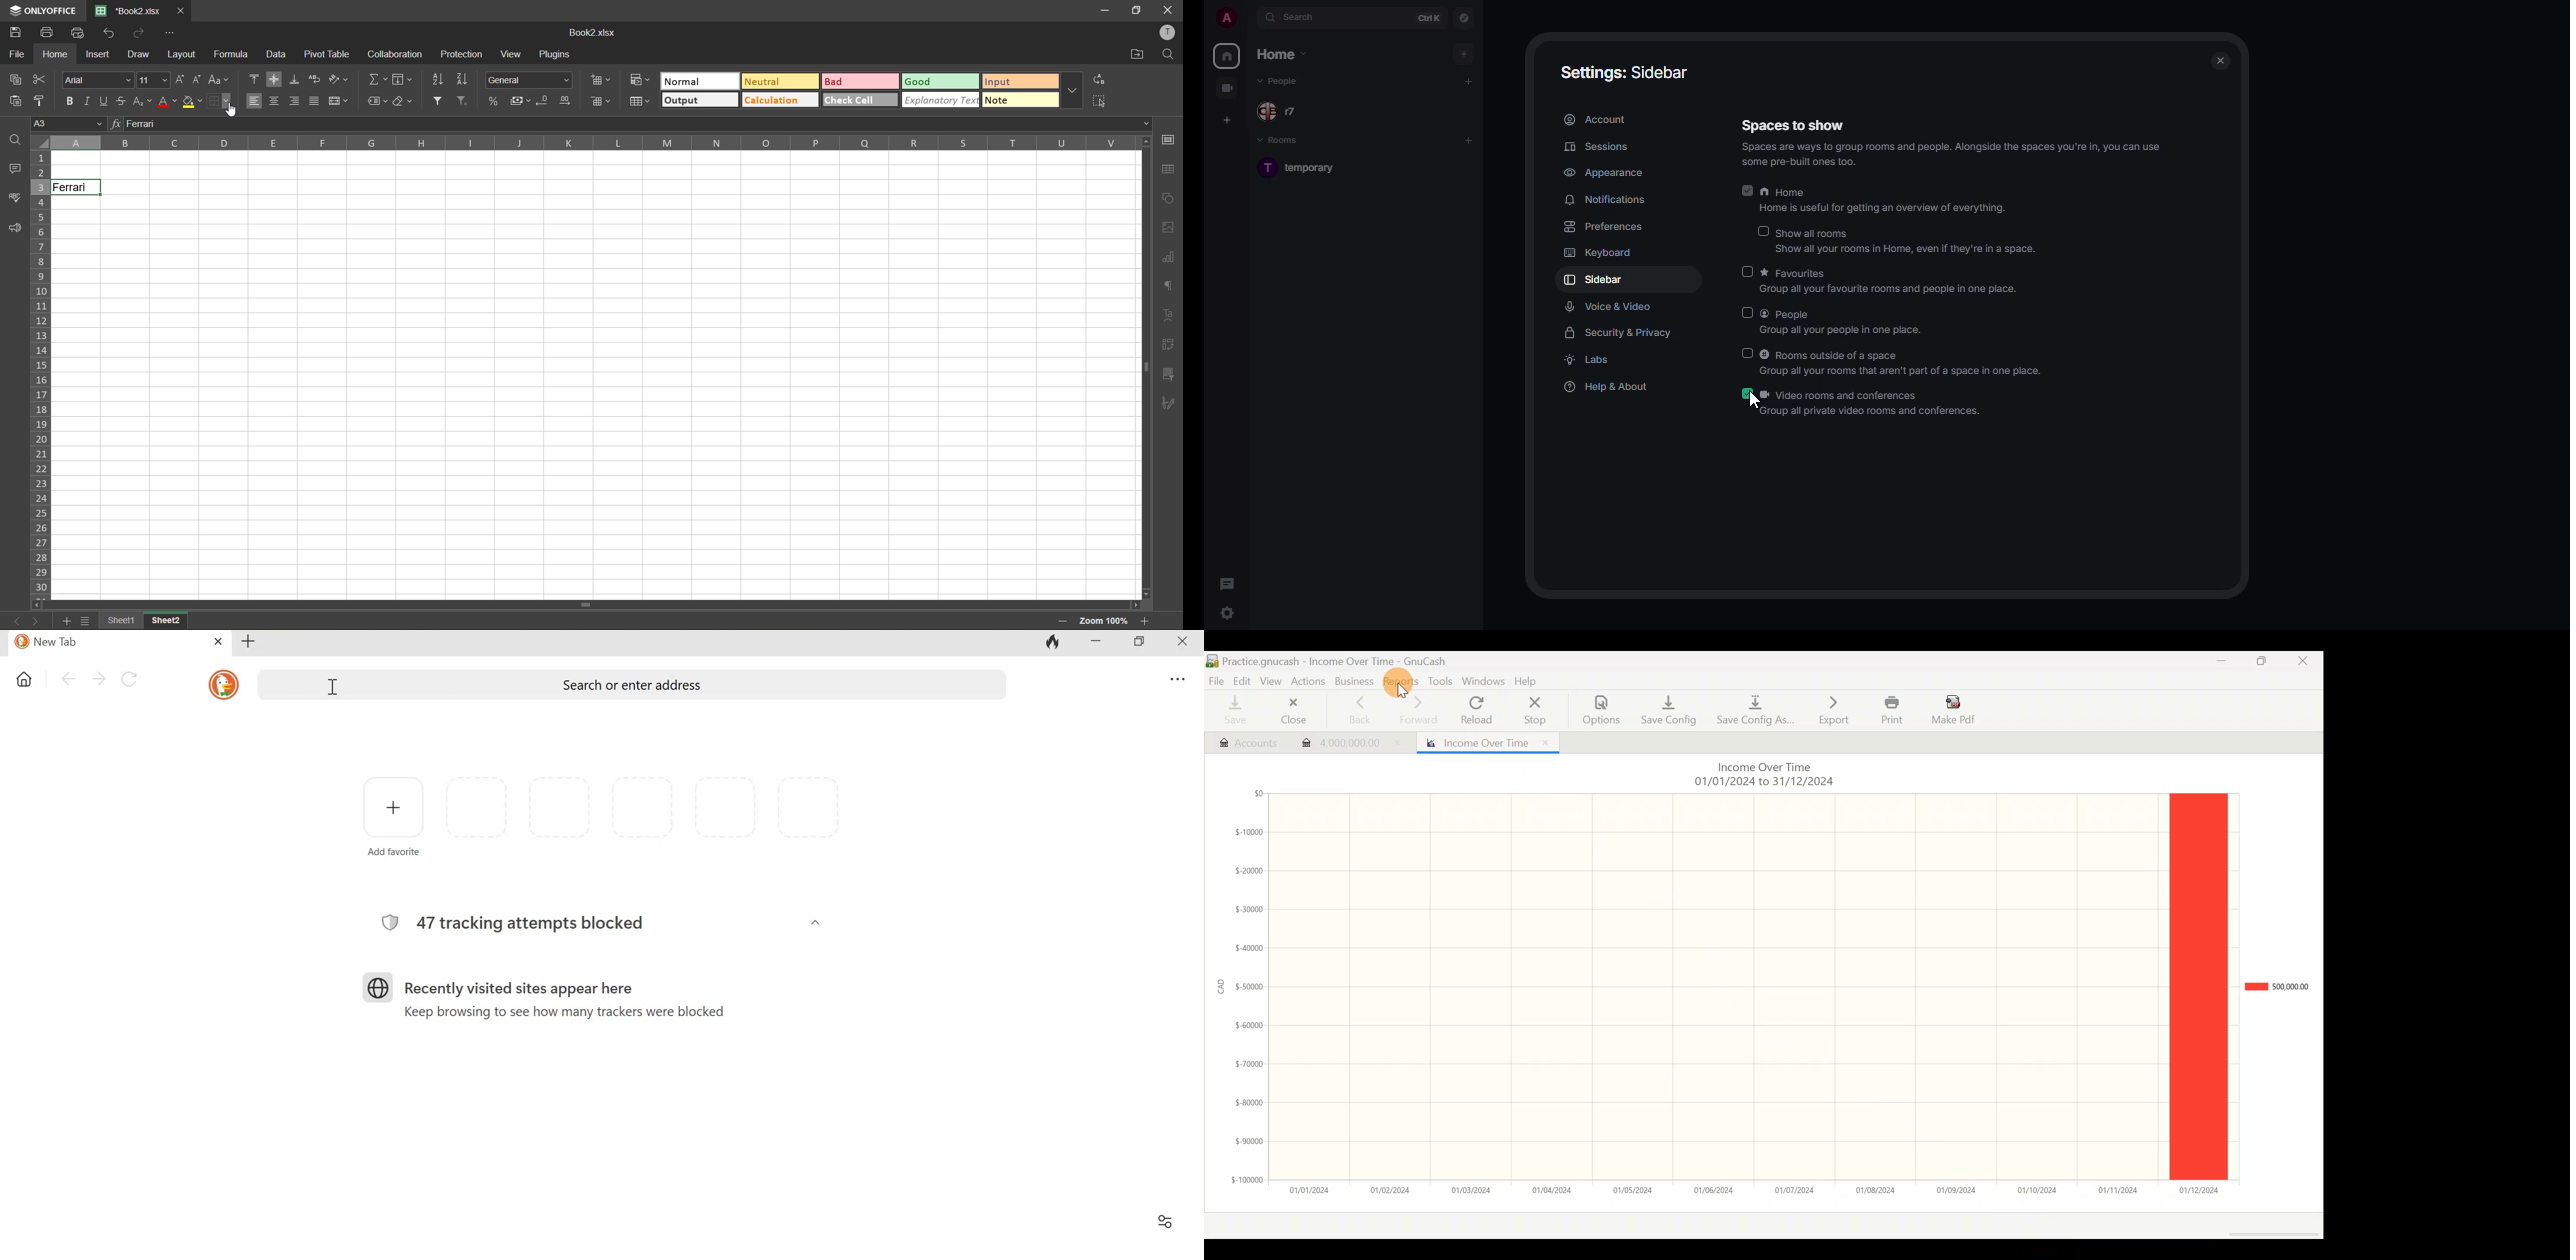 The image size is (2576, 1260). What do you see at coordinates (1168, 197) in the screenshot?
I see `shapes` at bounding box center [1168, 197].